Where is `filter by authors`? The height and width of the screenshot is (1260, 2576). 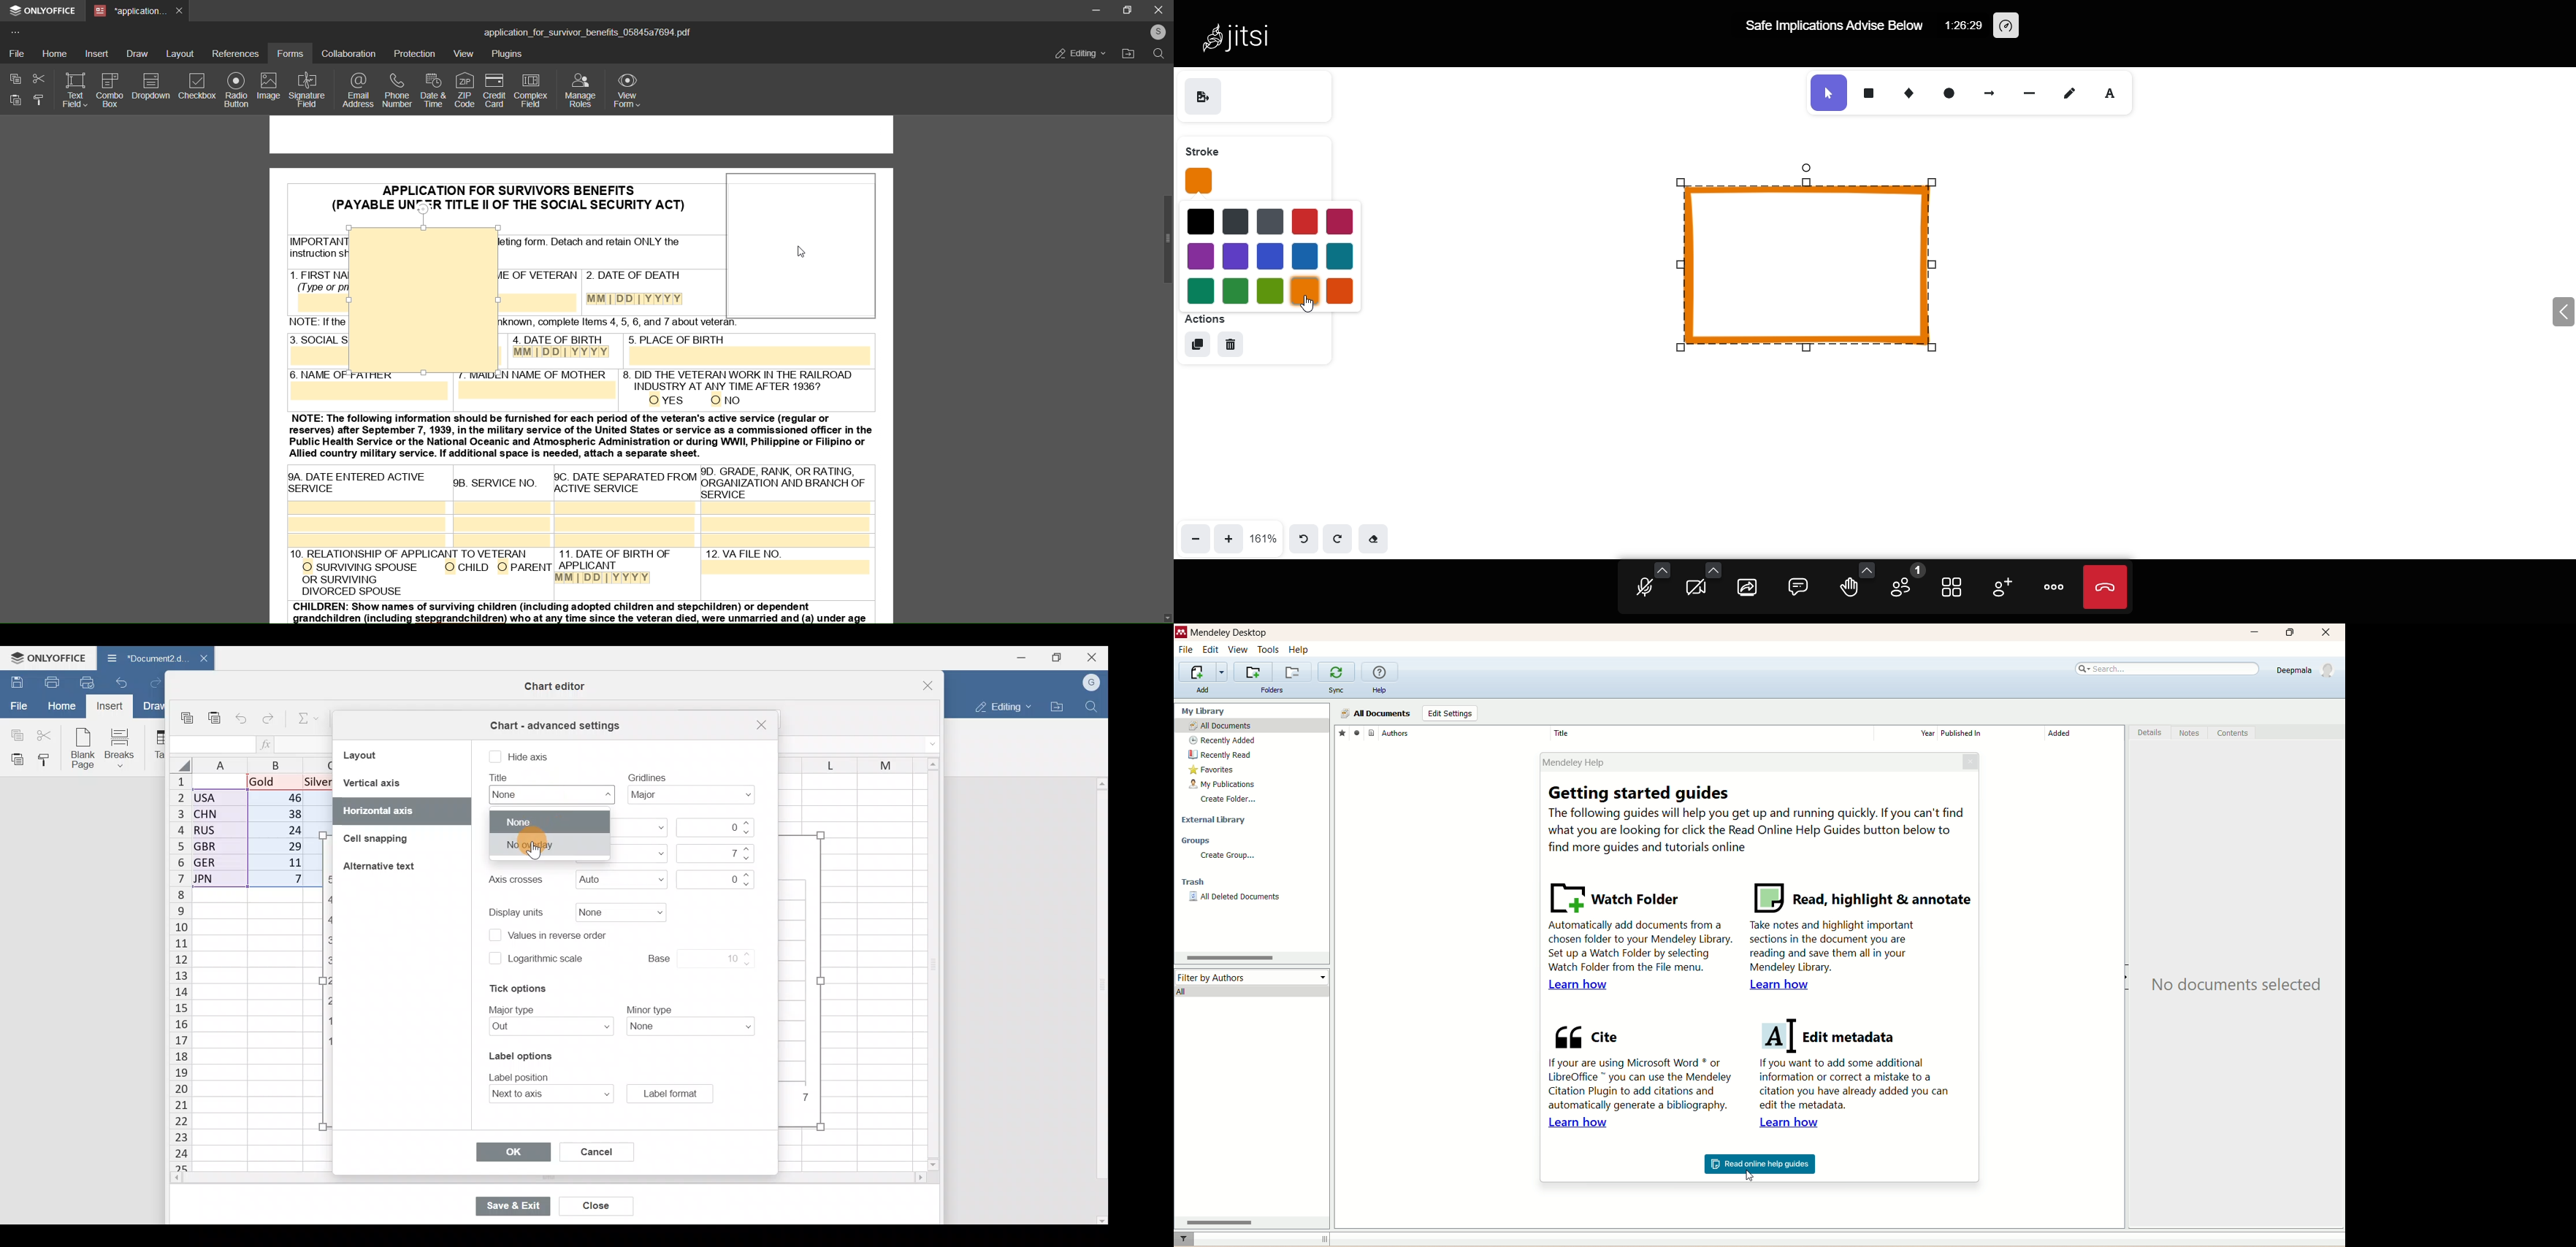
filter by authors is located at coordinates (1253, 977).